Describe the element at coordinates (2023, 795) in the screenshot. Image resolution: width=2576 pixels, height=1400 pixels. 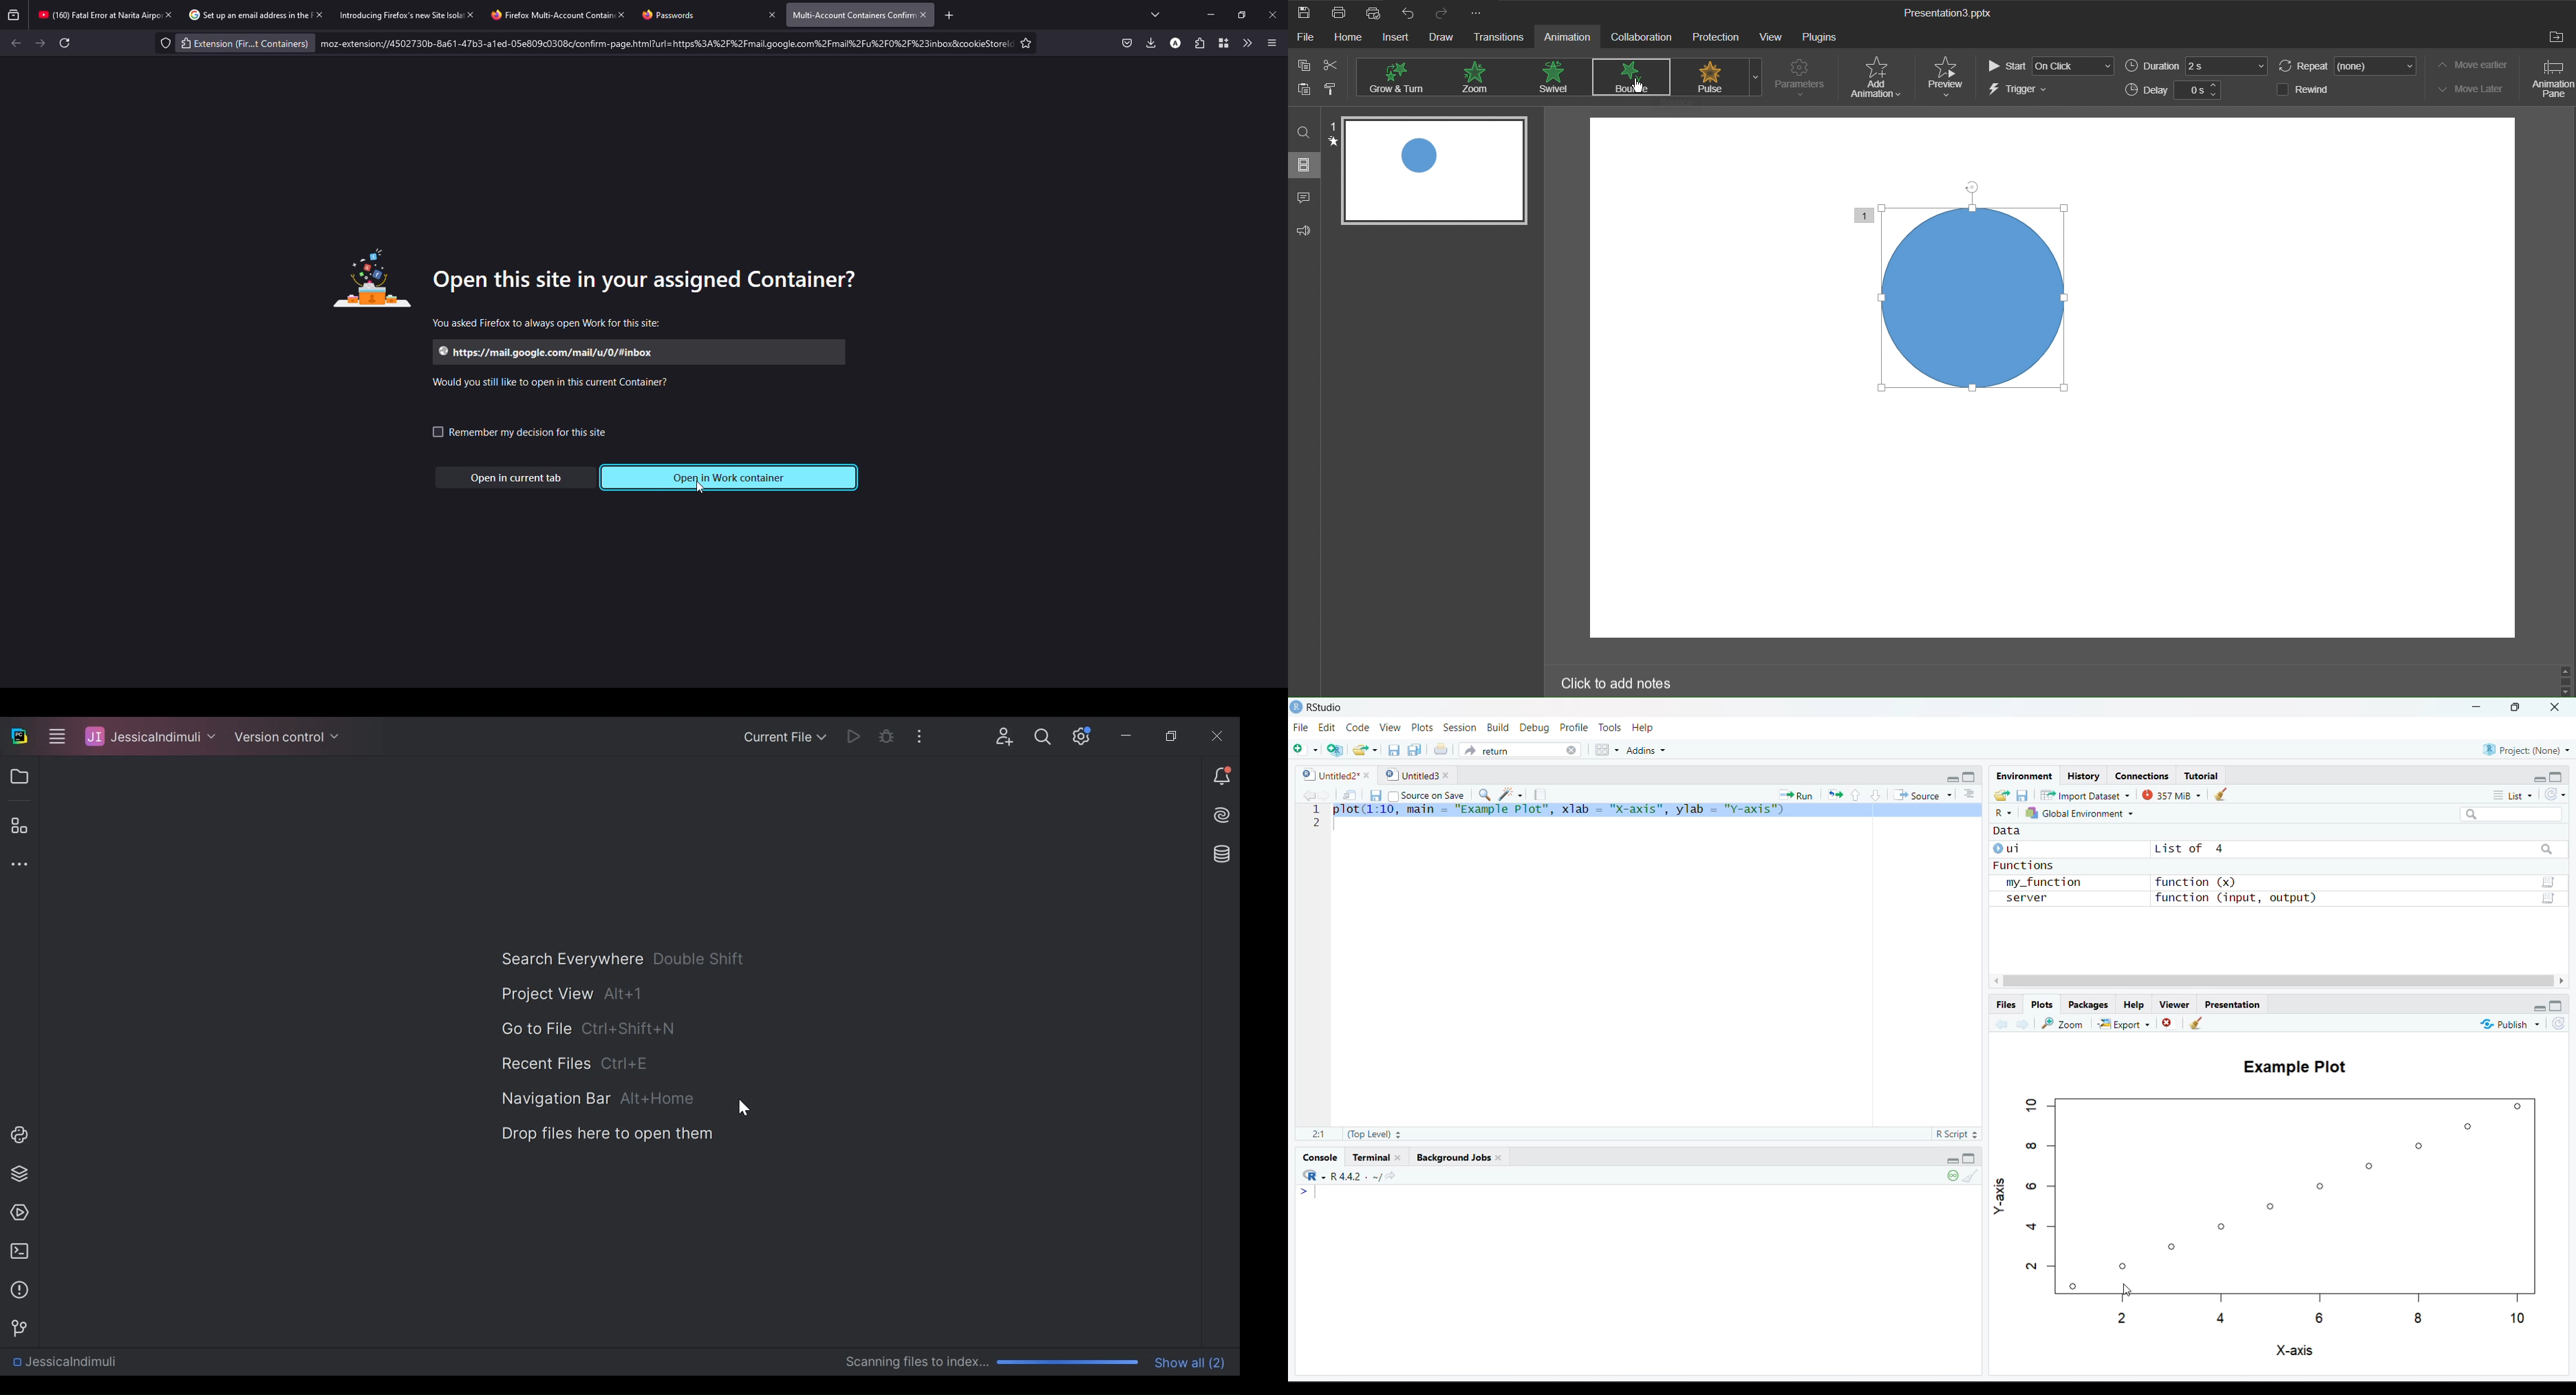
I see `Save workspace as` at that location.